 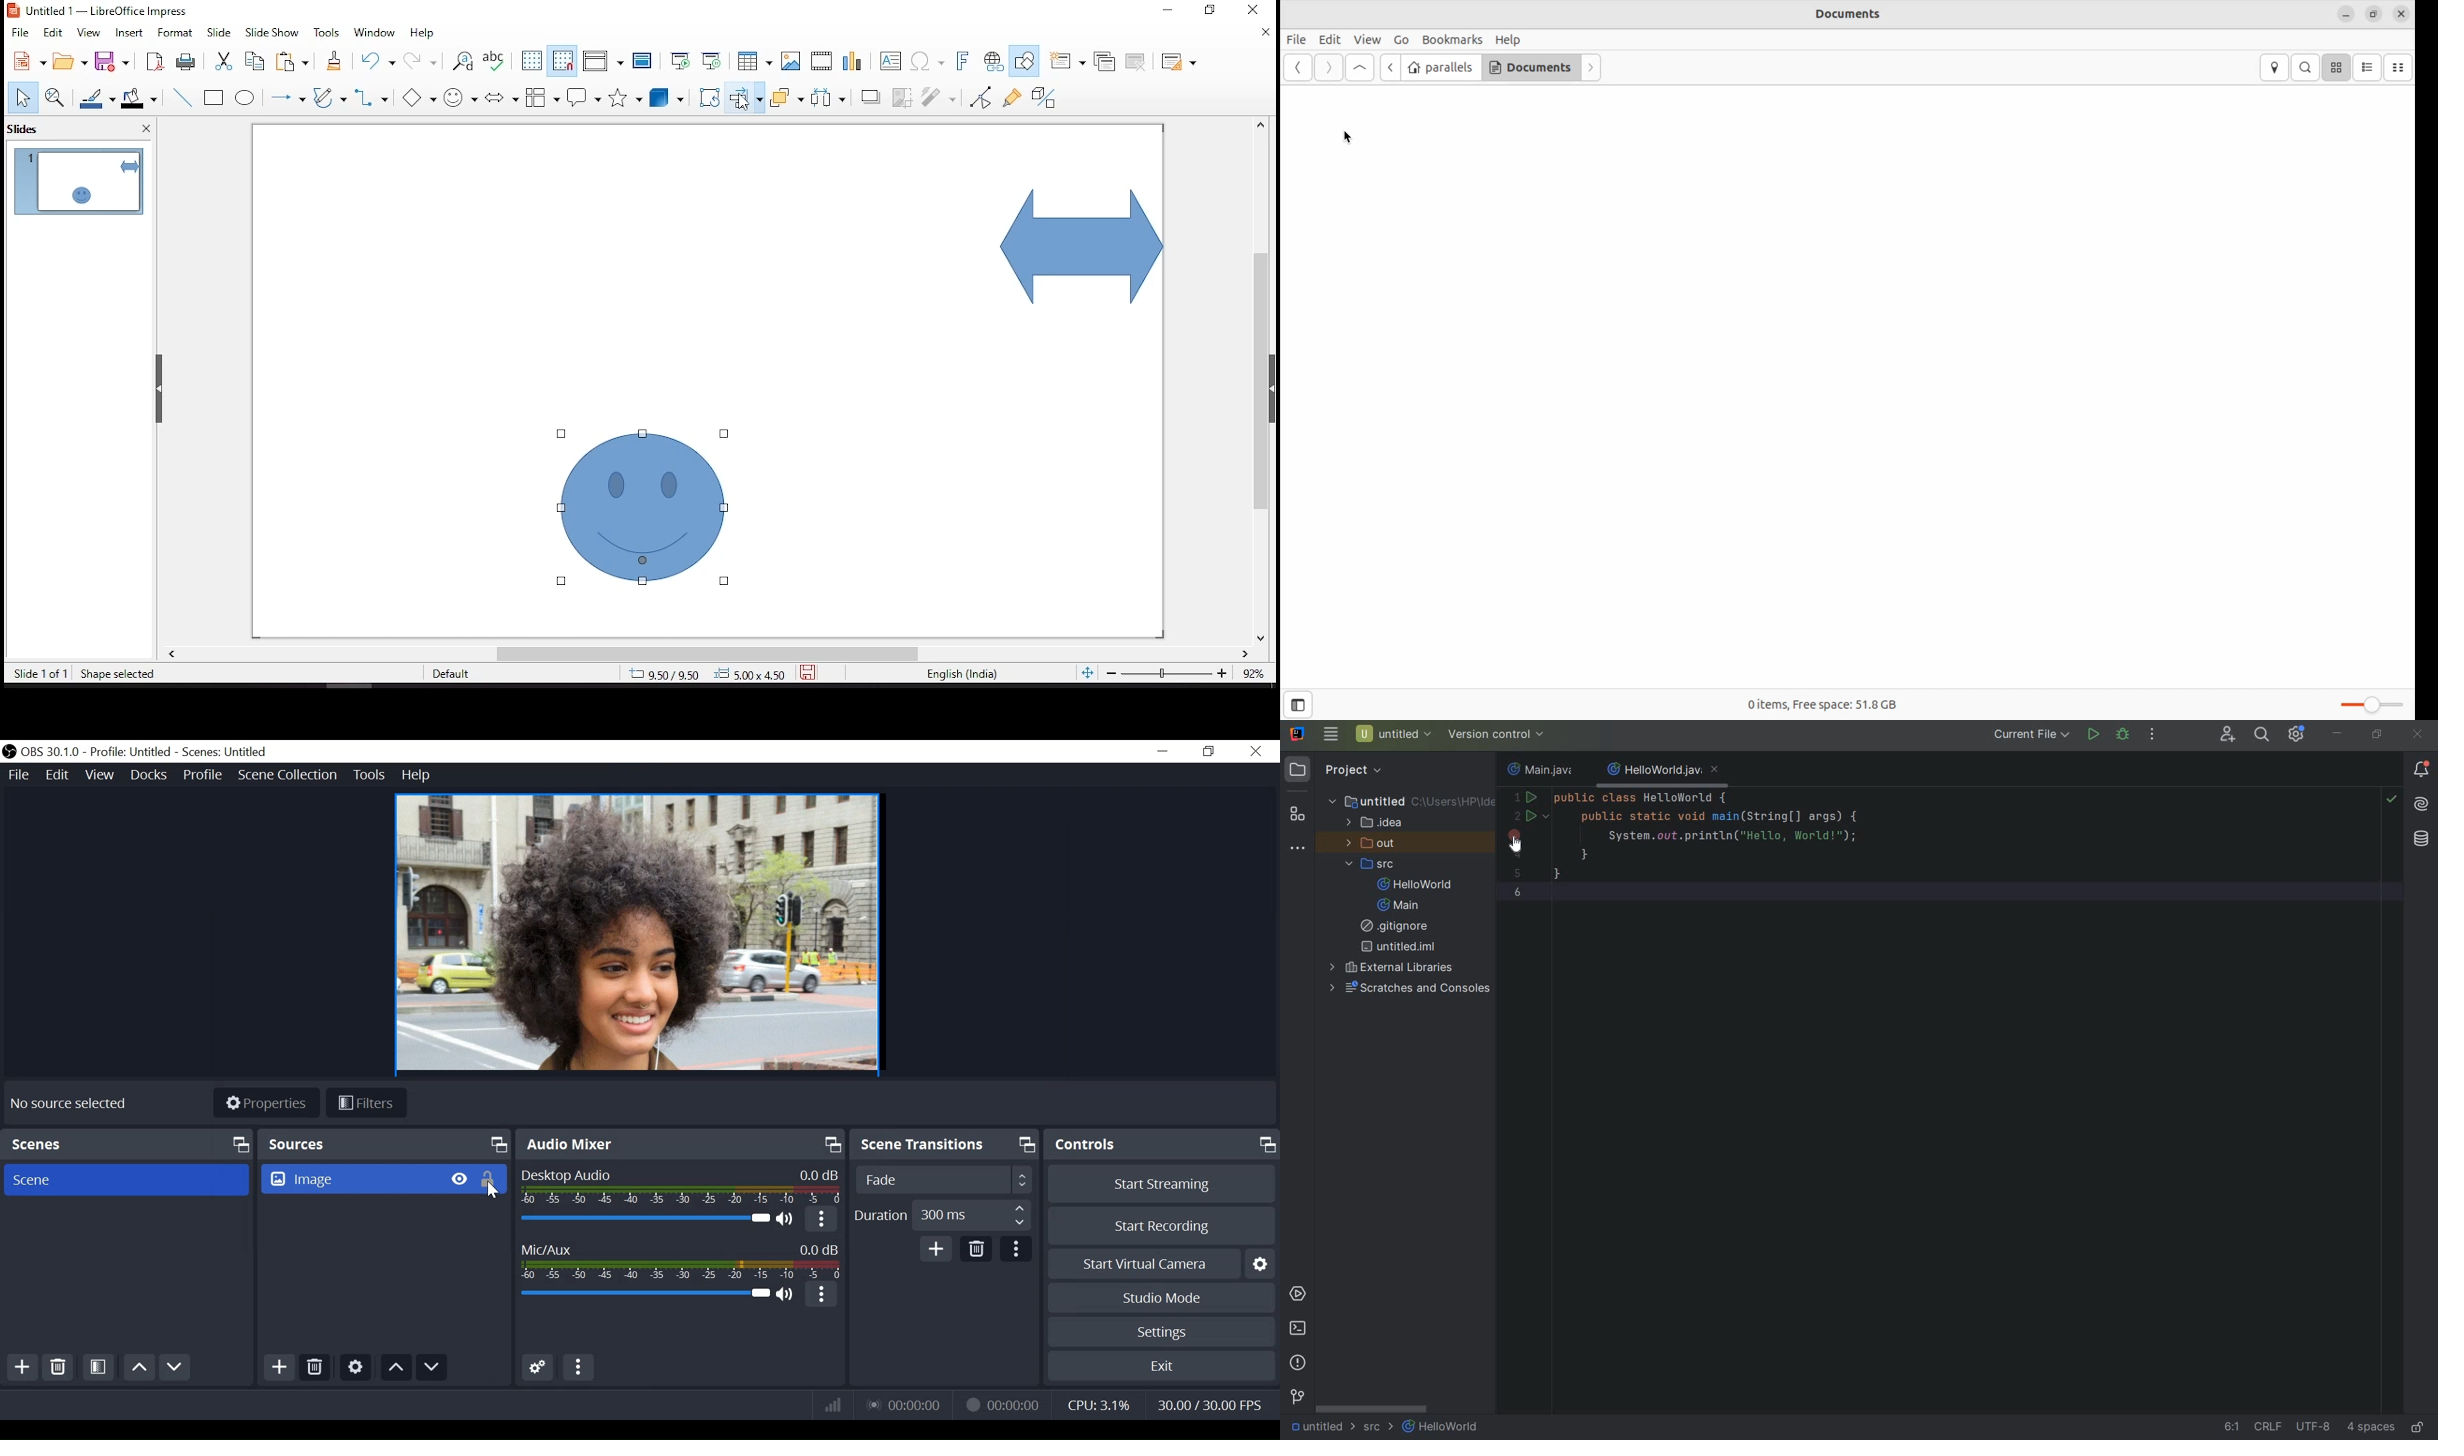 What do you see at coordinates (755, 62) in the screenshot?
I see `table` at bounding box center [755, 62].